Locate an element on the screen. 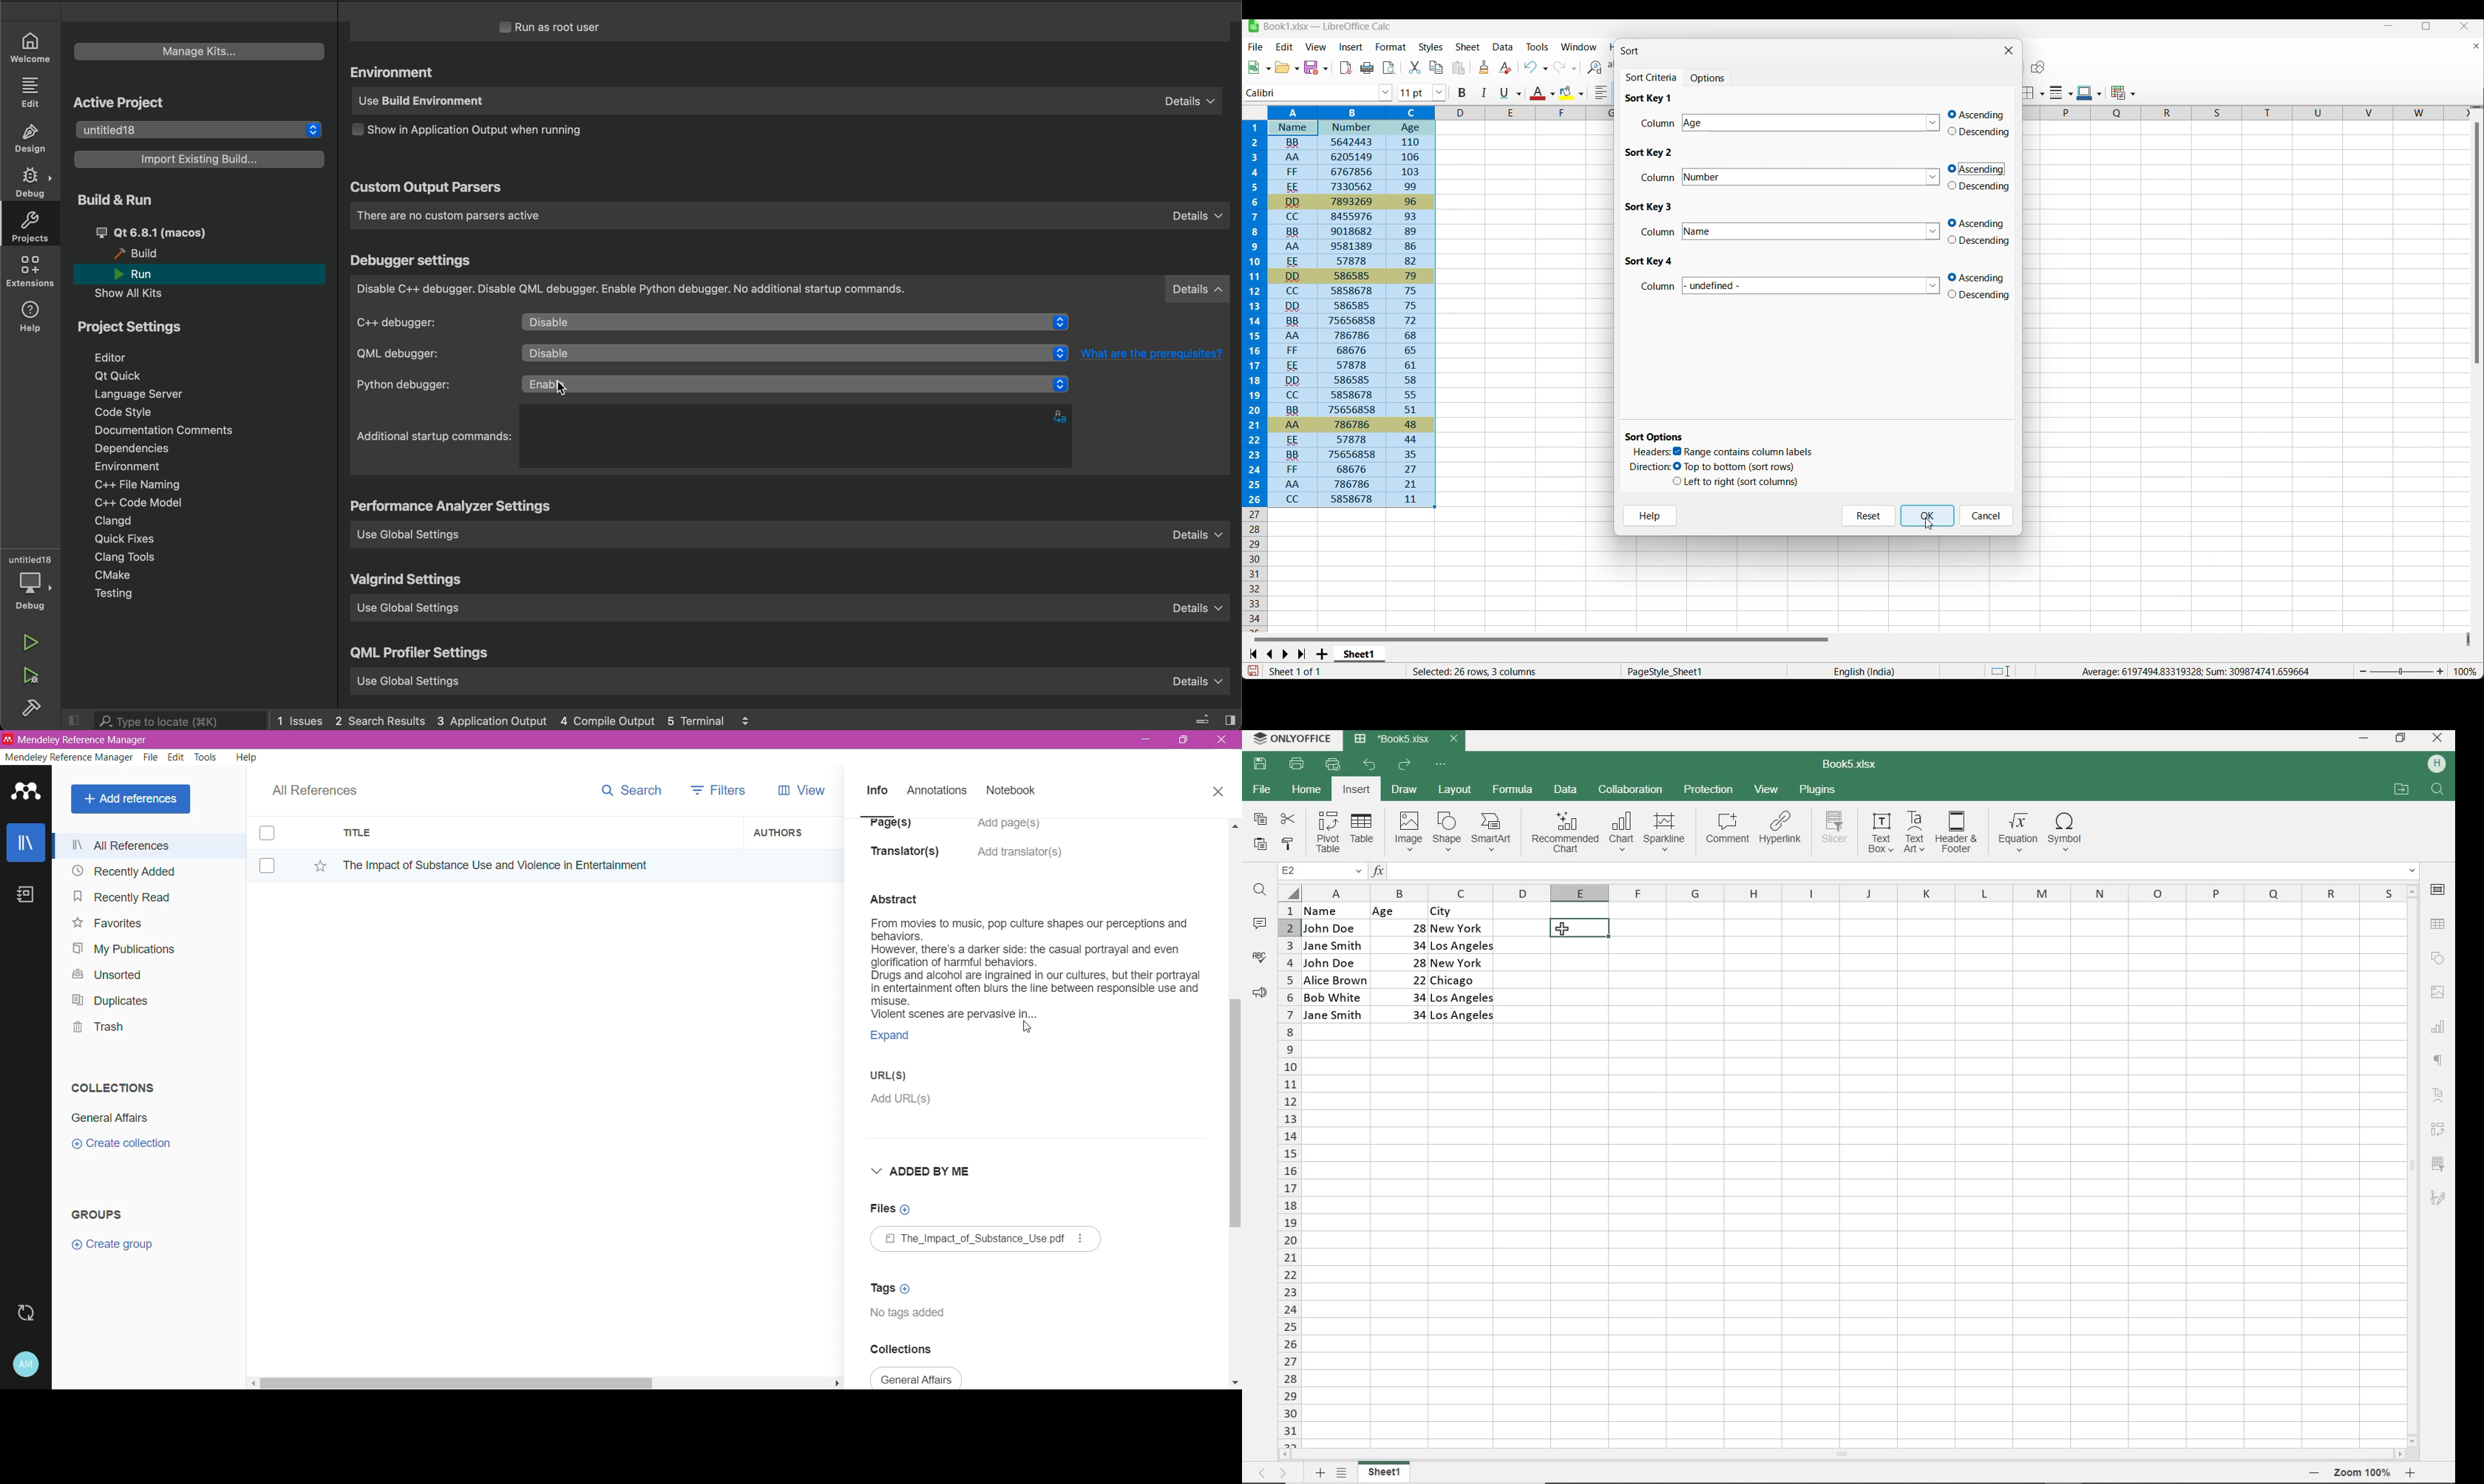  OPEN FILE LOCATION is located at coordinates (2401, 790).